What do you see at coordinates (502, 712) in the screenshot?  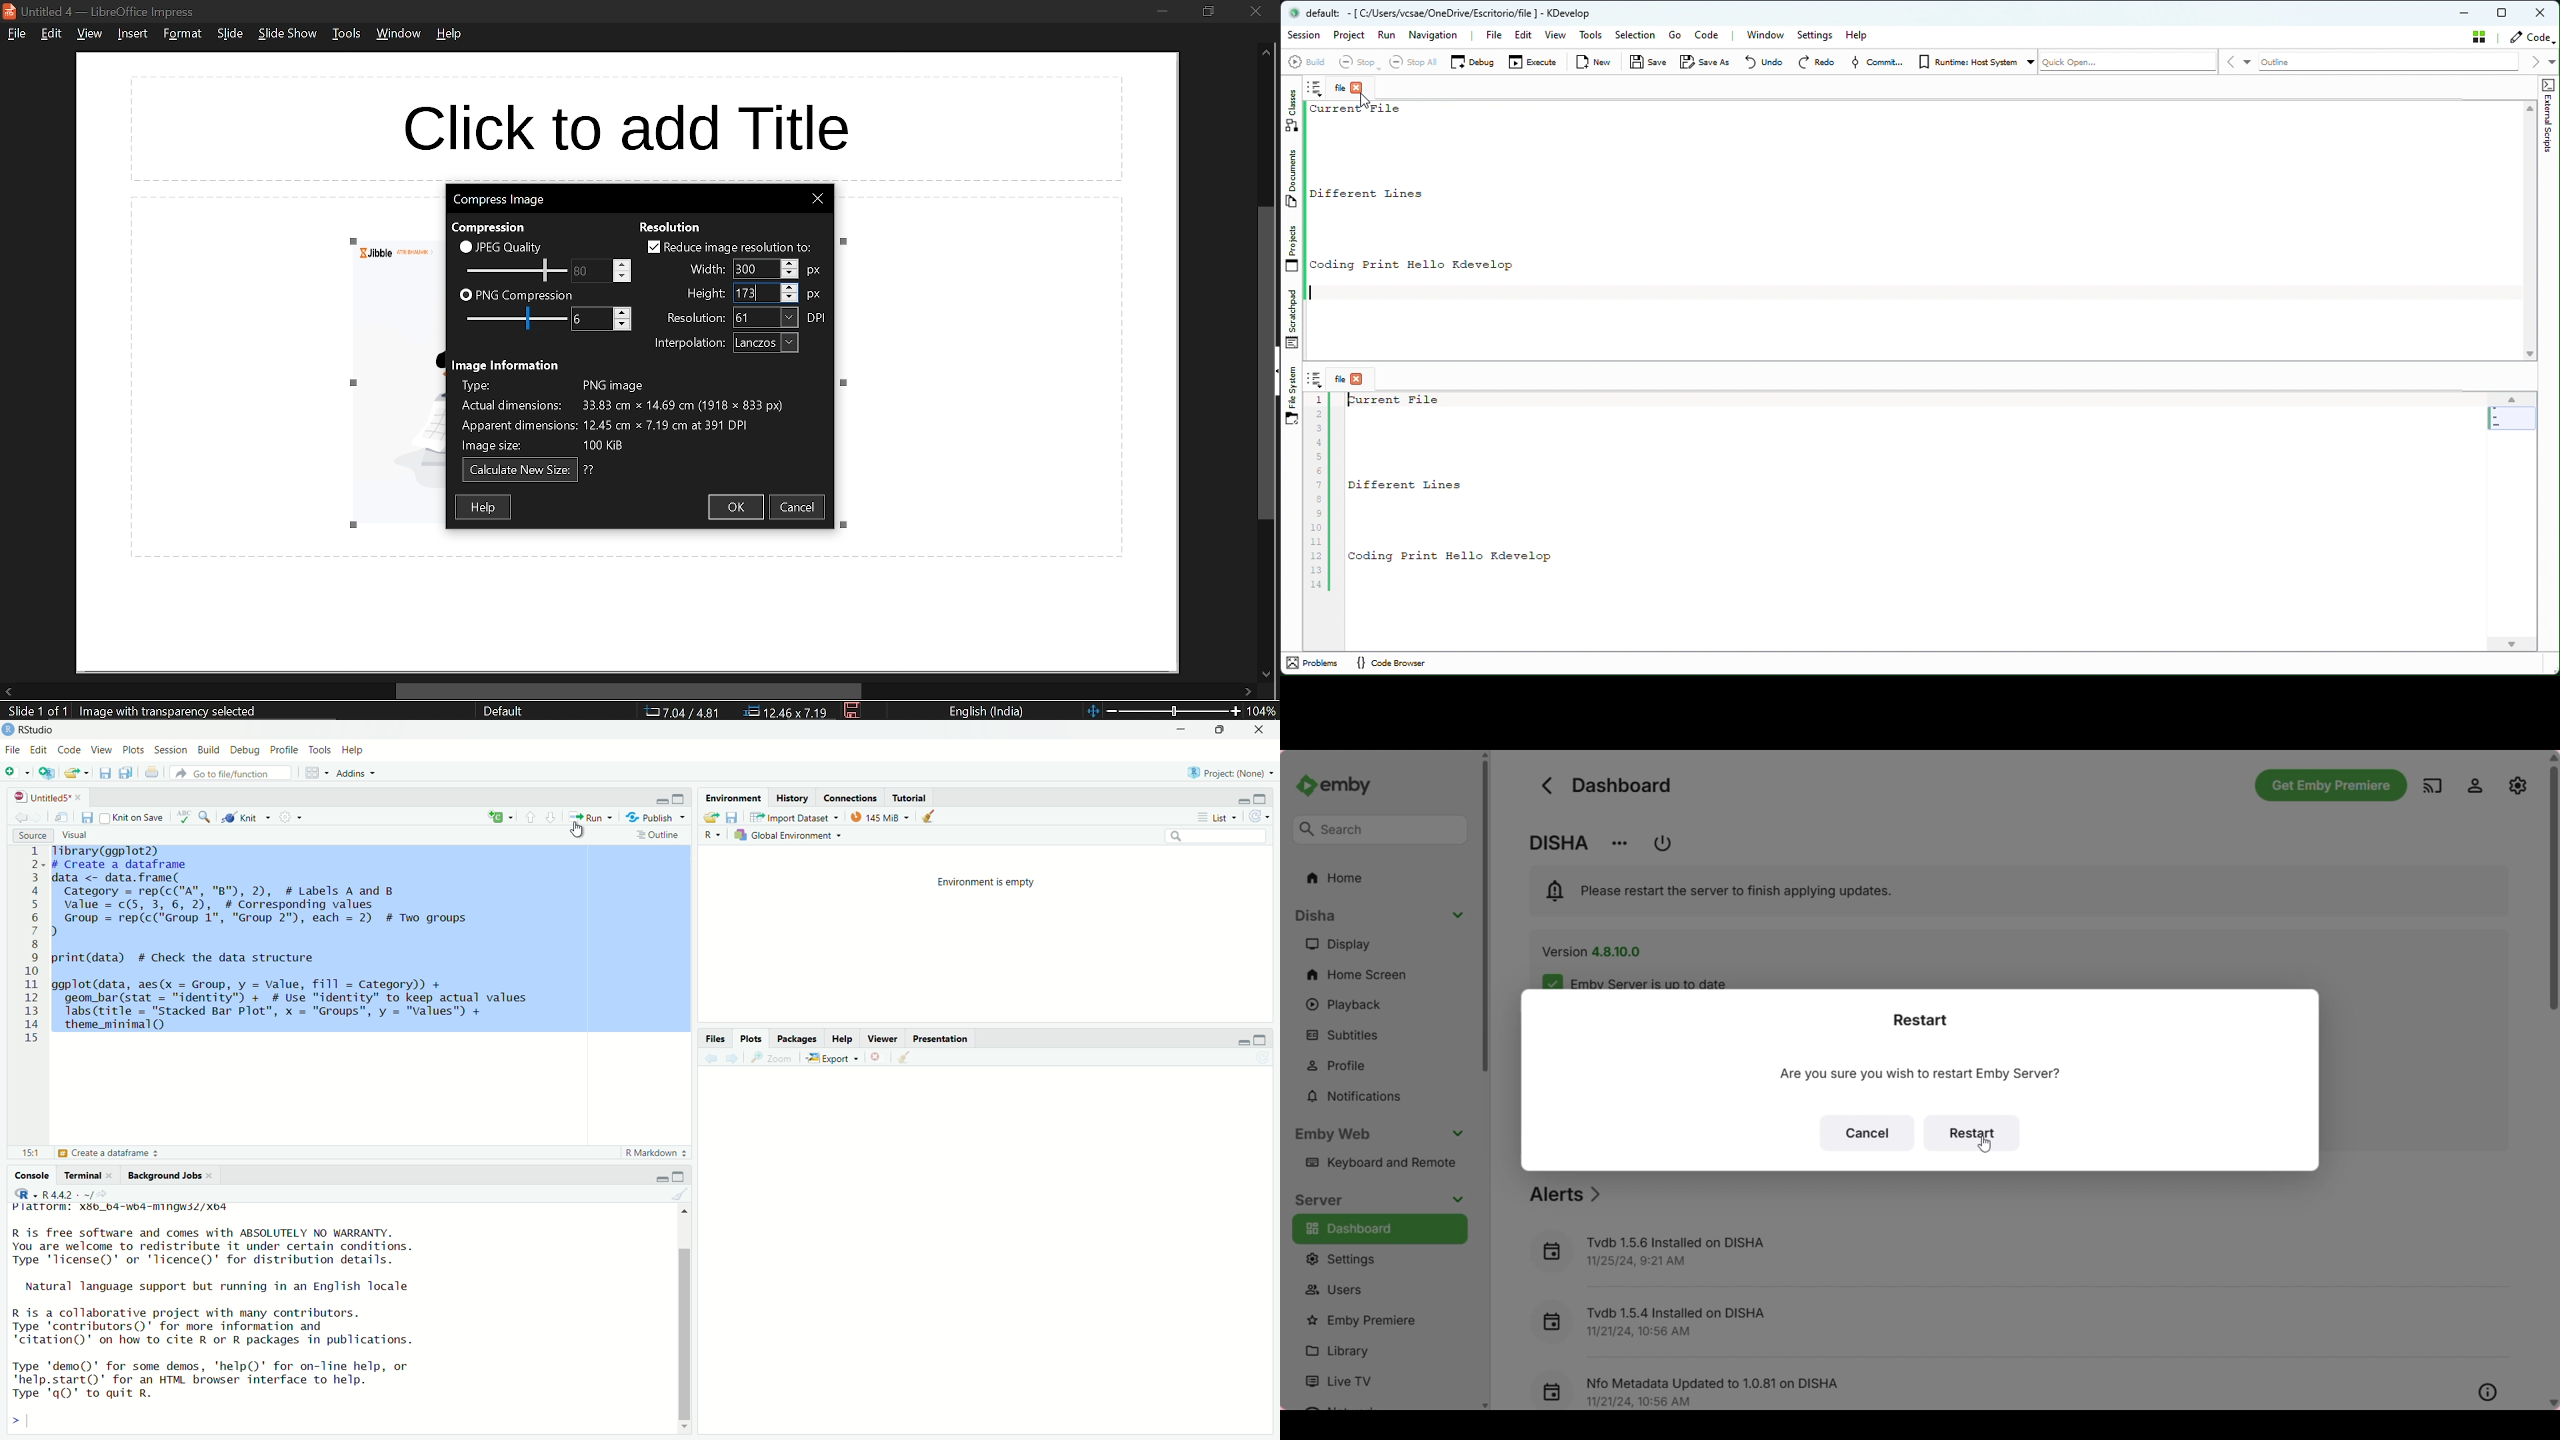 I see `sheet style` at bounding box center [502, 712].